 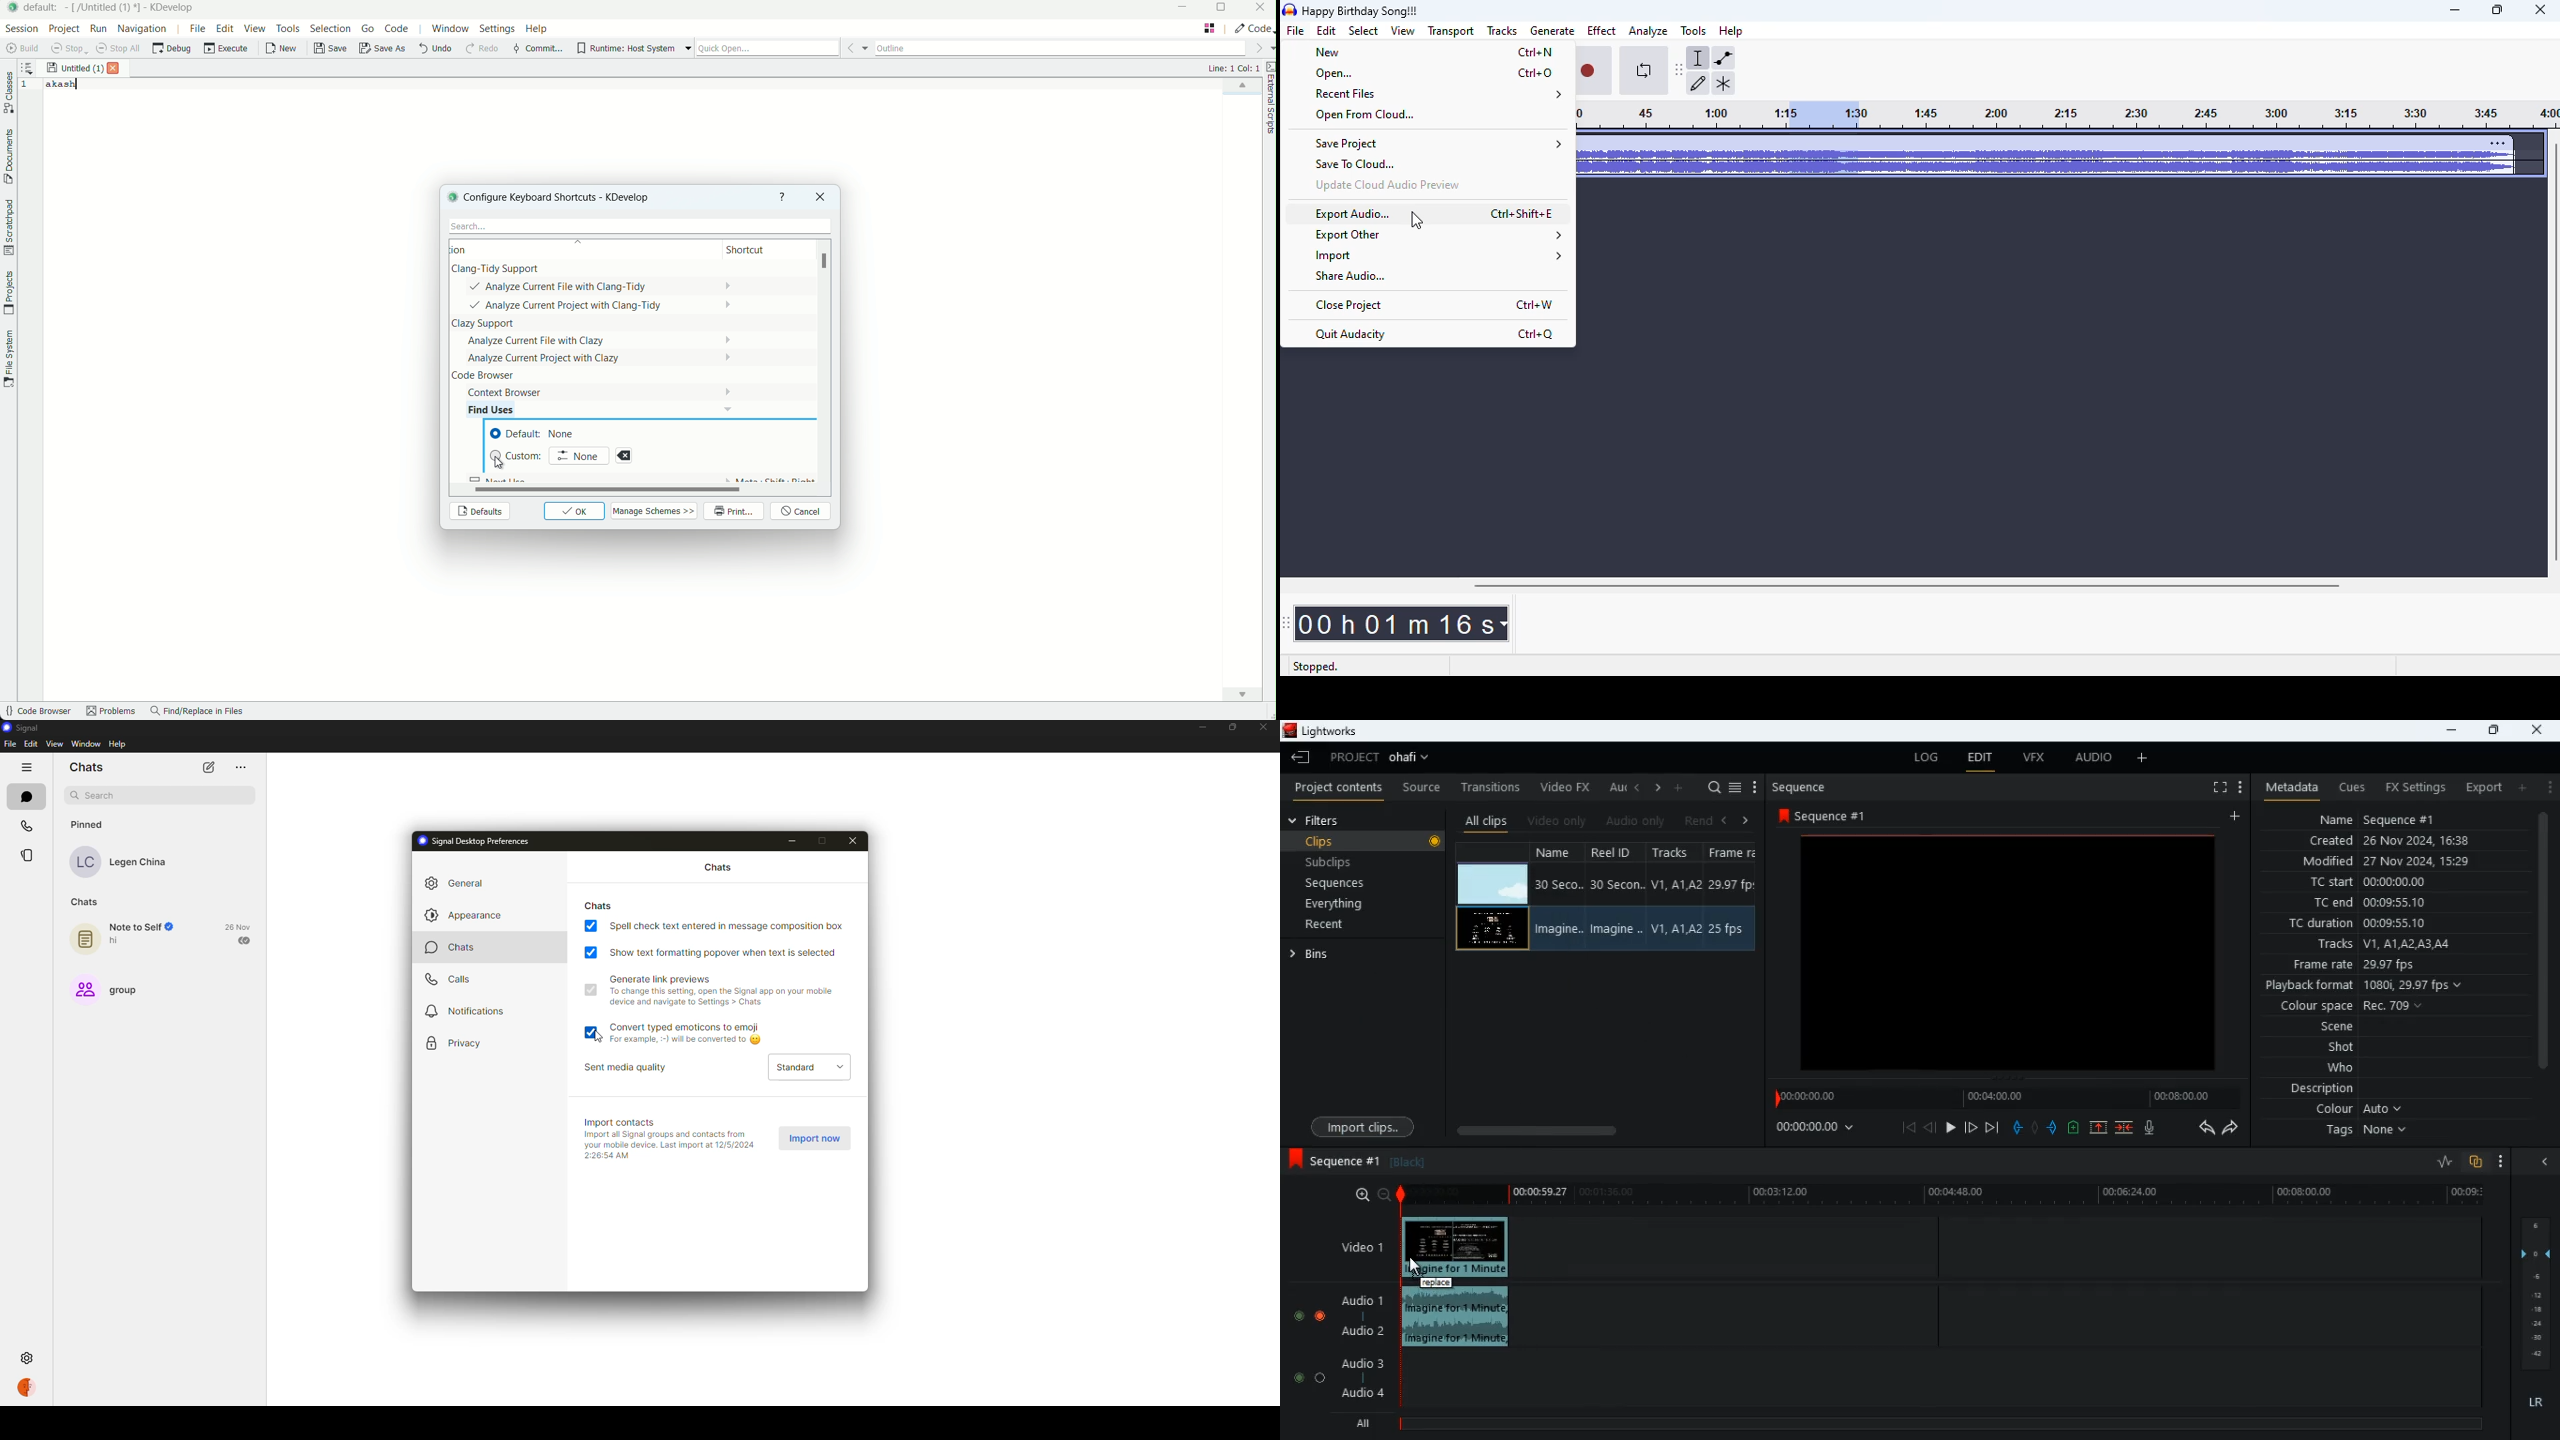 I want to click on import contacts, so click(x=622, y=1123).